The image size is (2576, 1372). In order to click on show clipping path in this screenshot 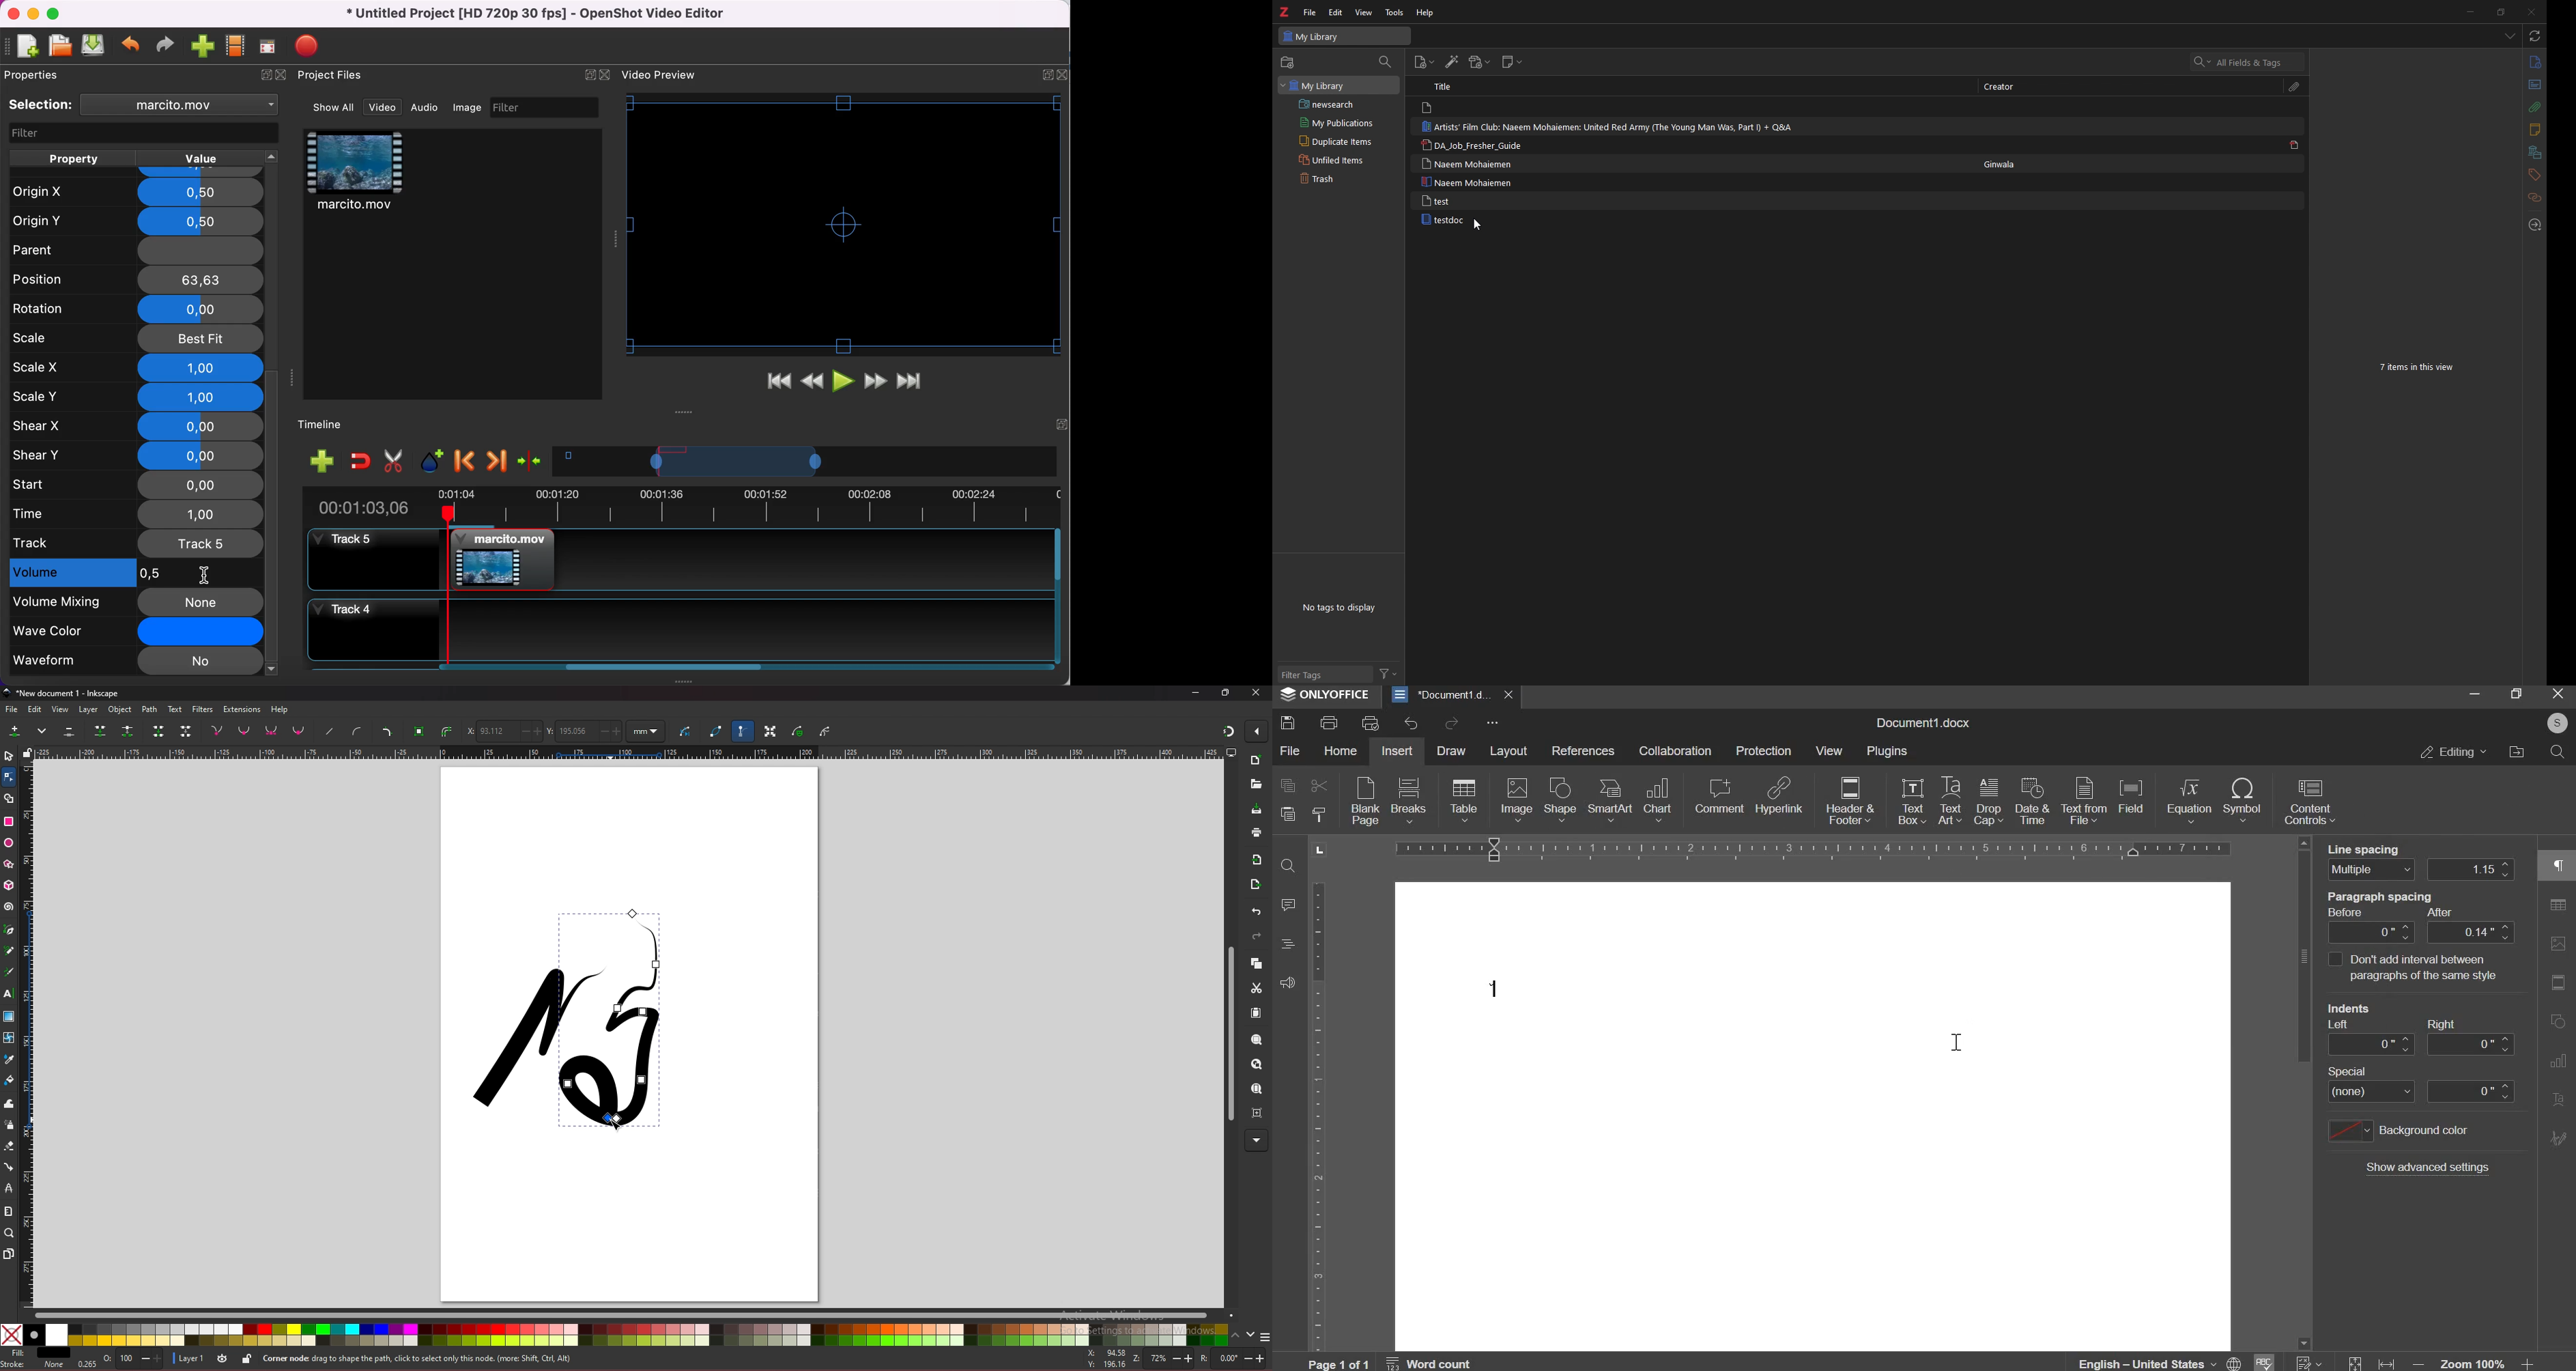, I will do `click(825, 733)`.